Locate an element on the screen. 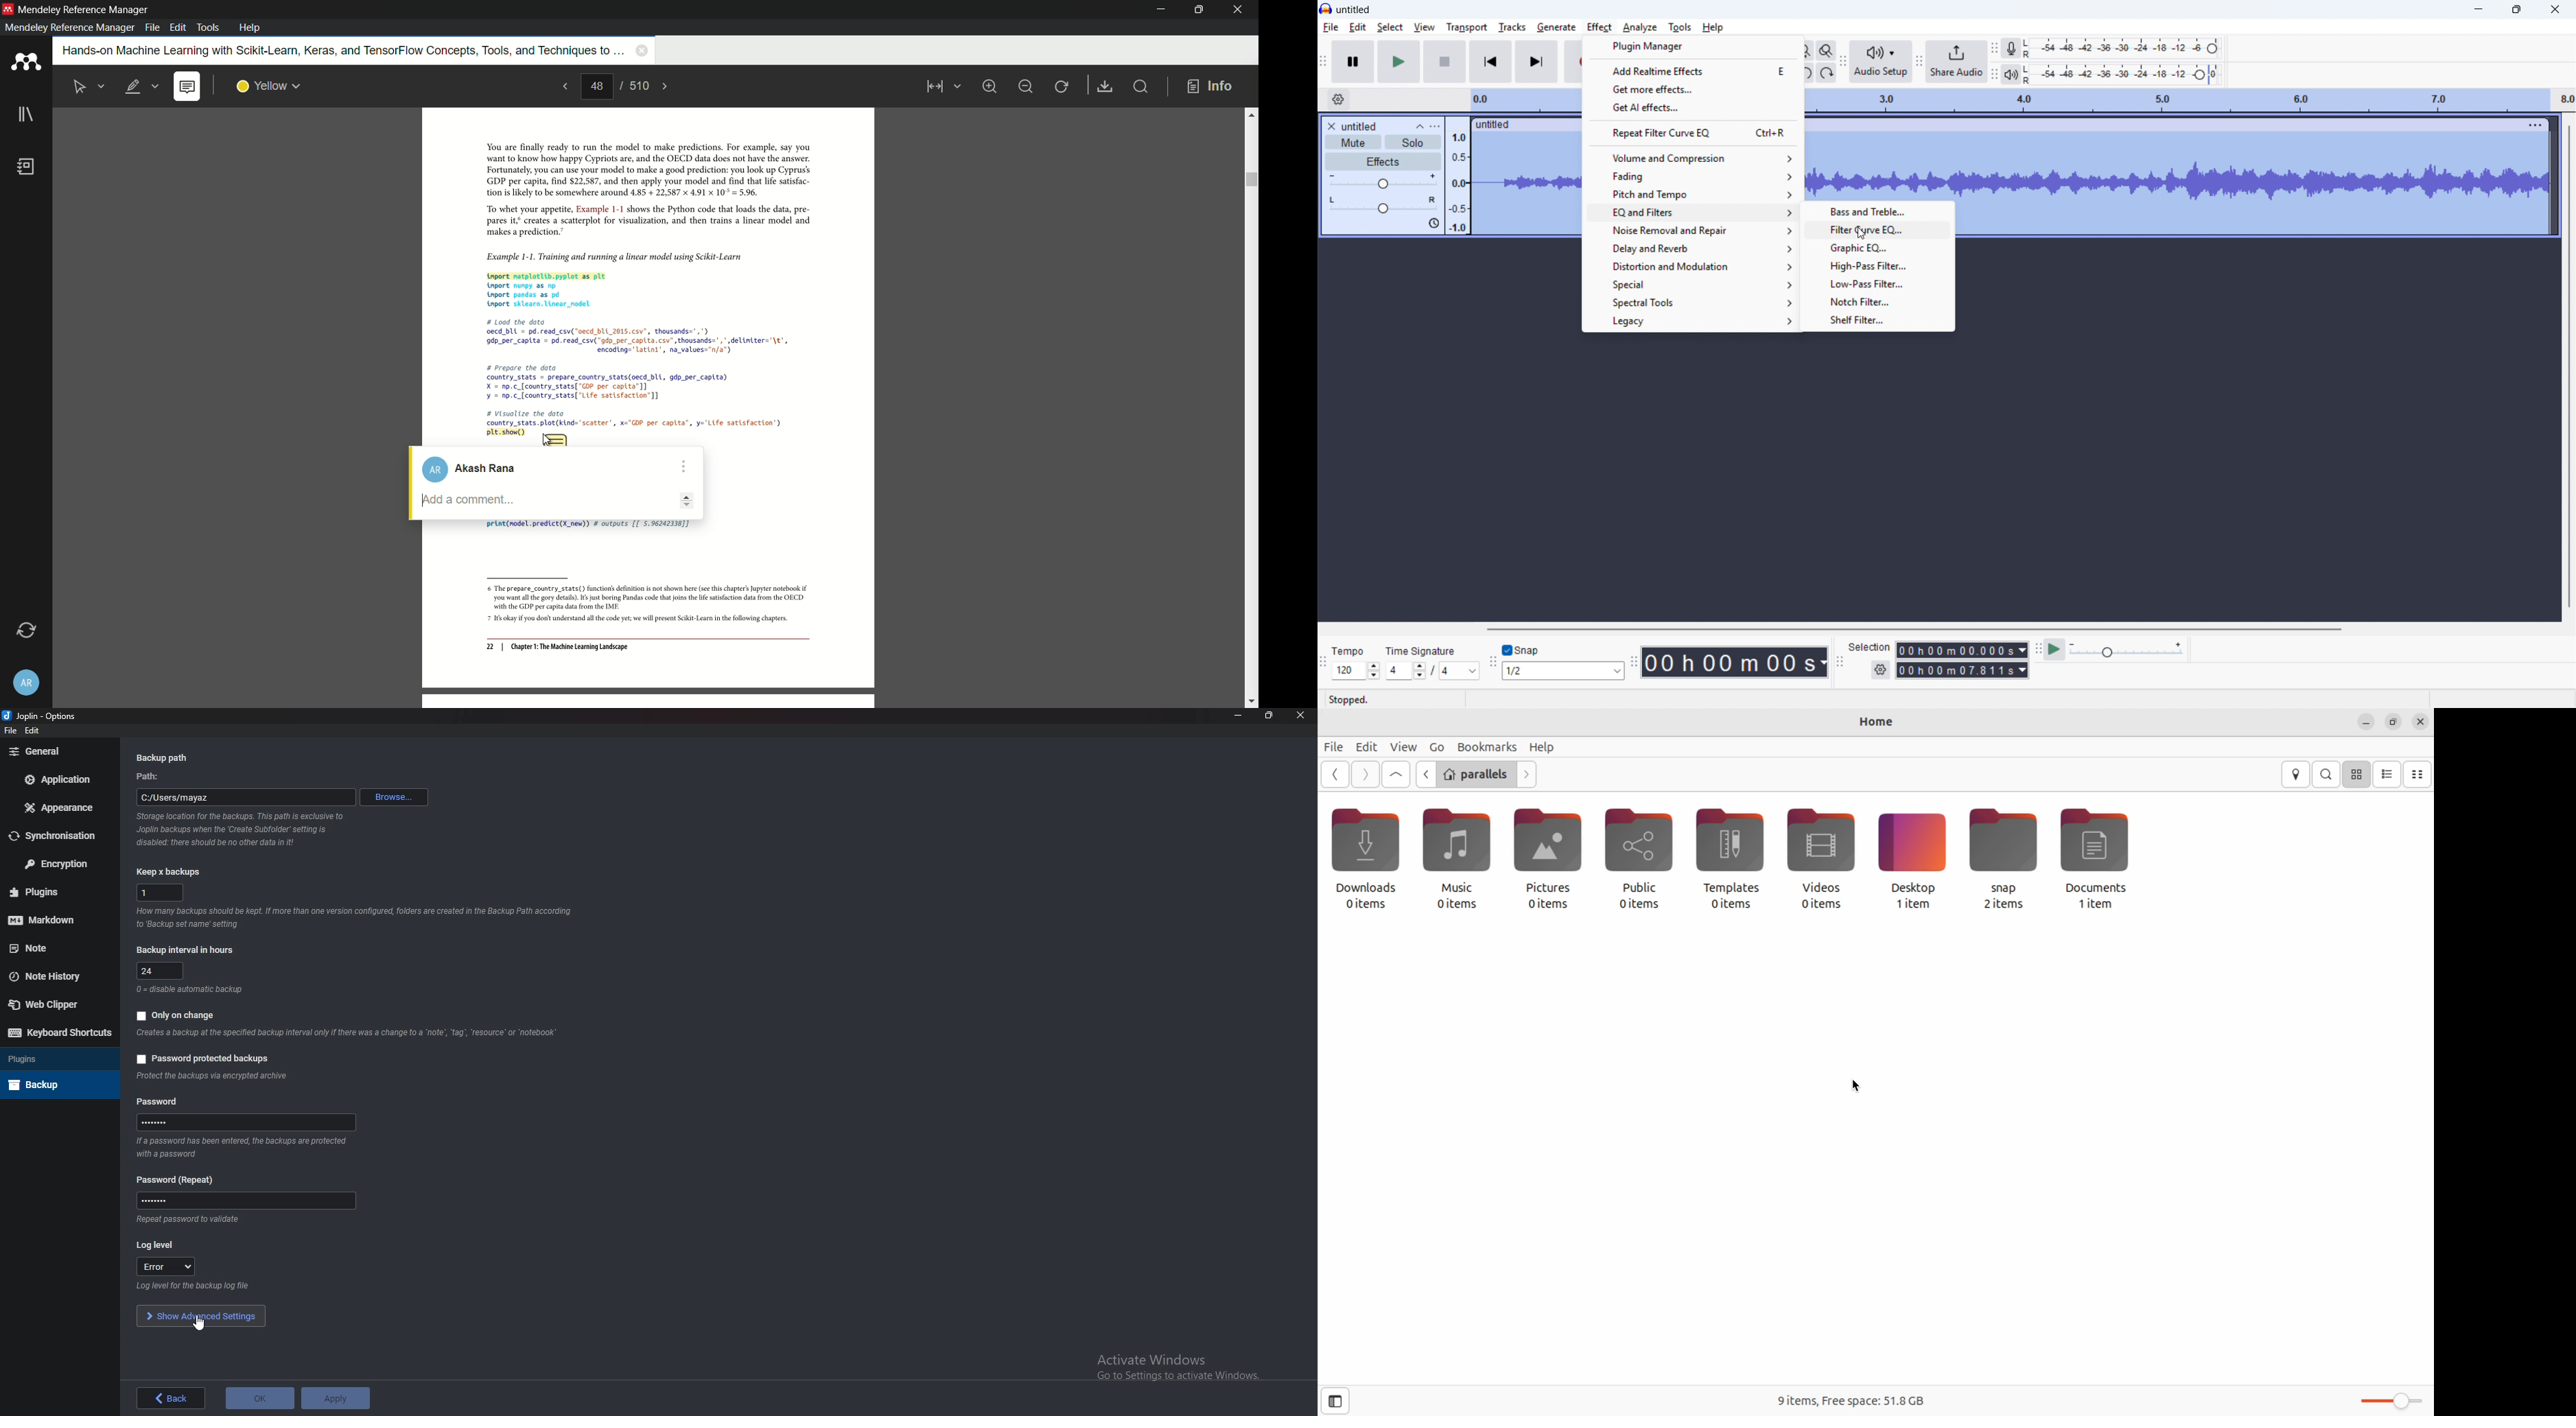 Image resolution: width=2576 pixels, height=1428 pixels. stop is located at coordinates (1445, 62).